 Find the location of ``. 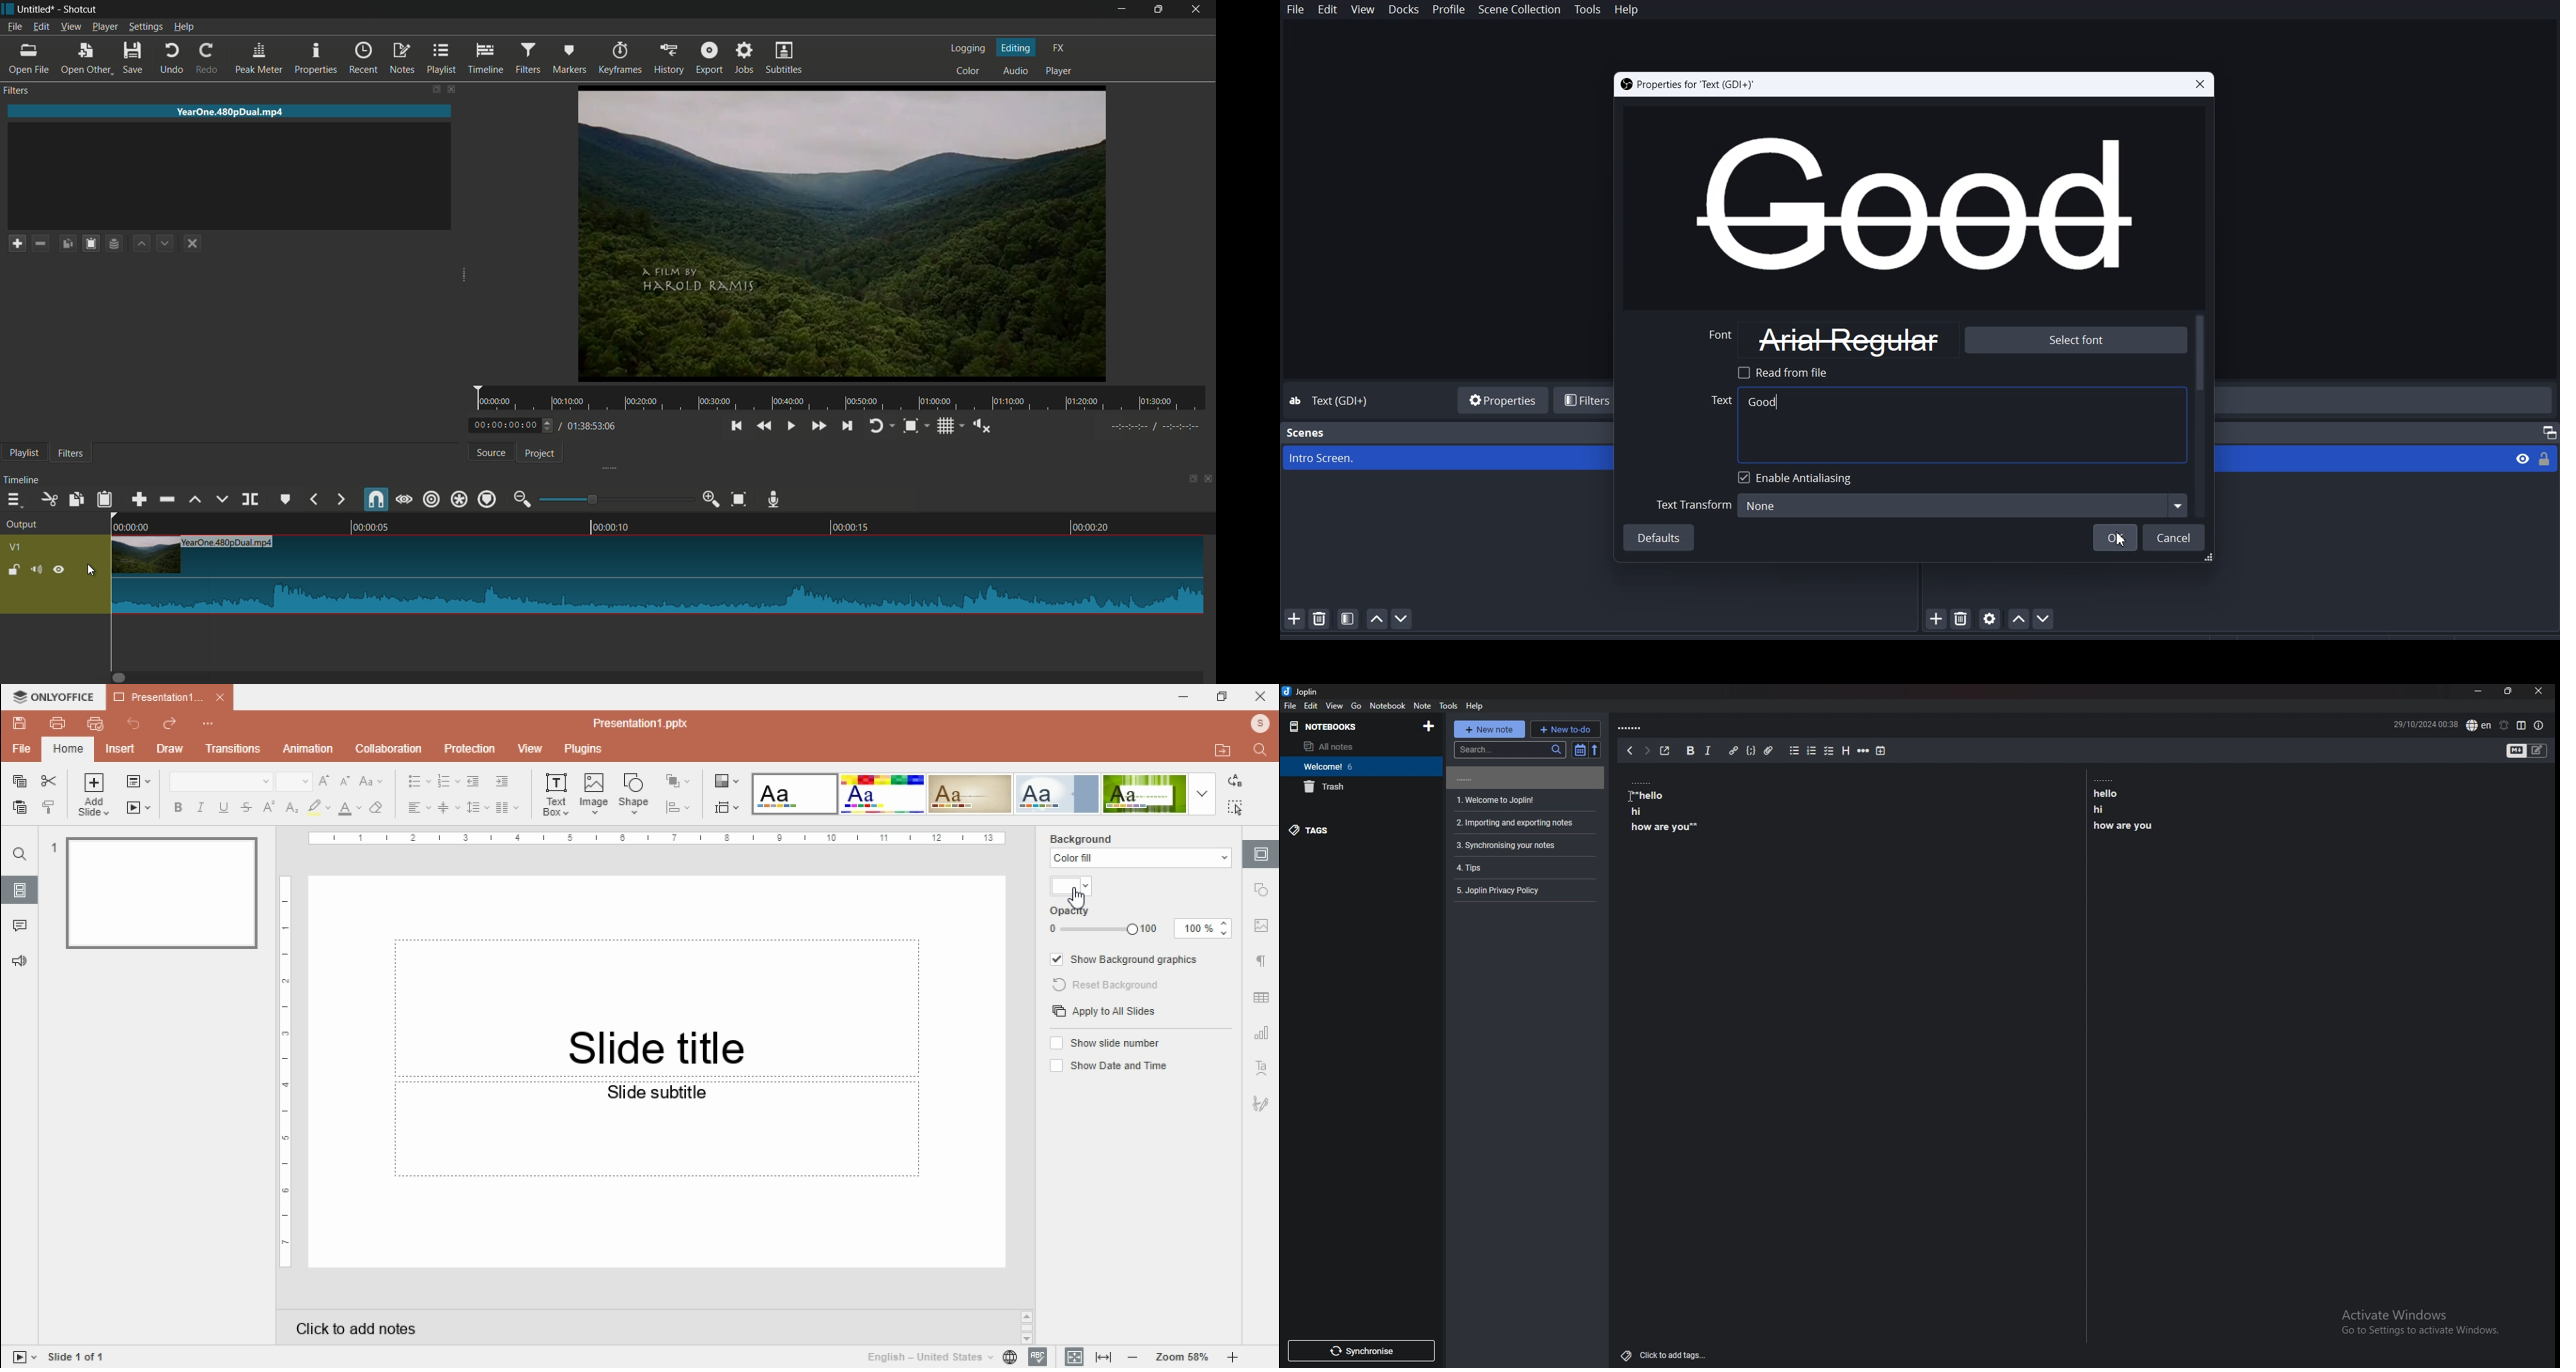

 is located at coordinates (1665, 1353).